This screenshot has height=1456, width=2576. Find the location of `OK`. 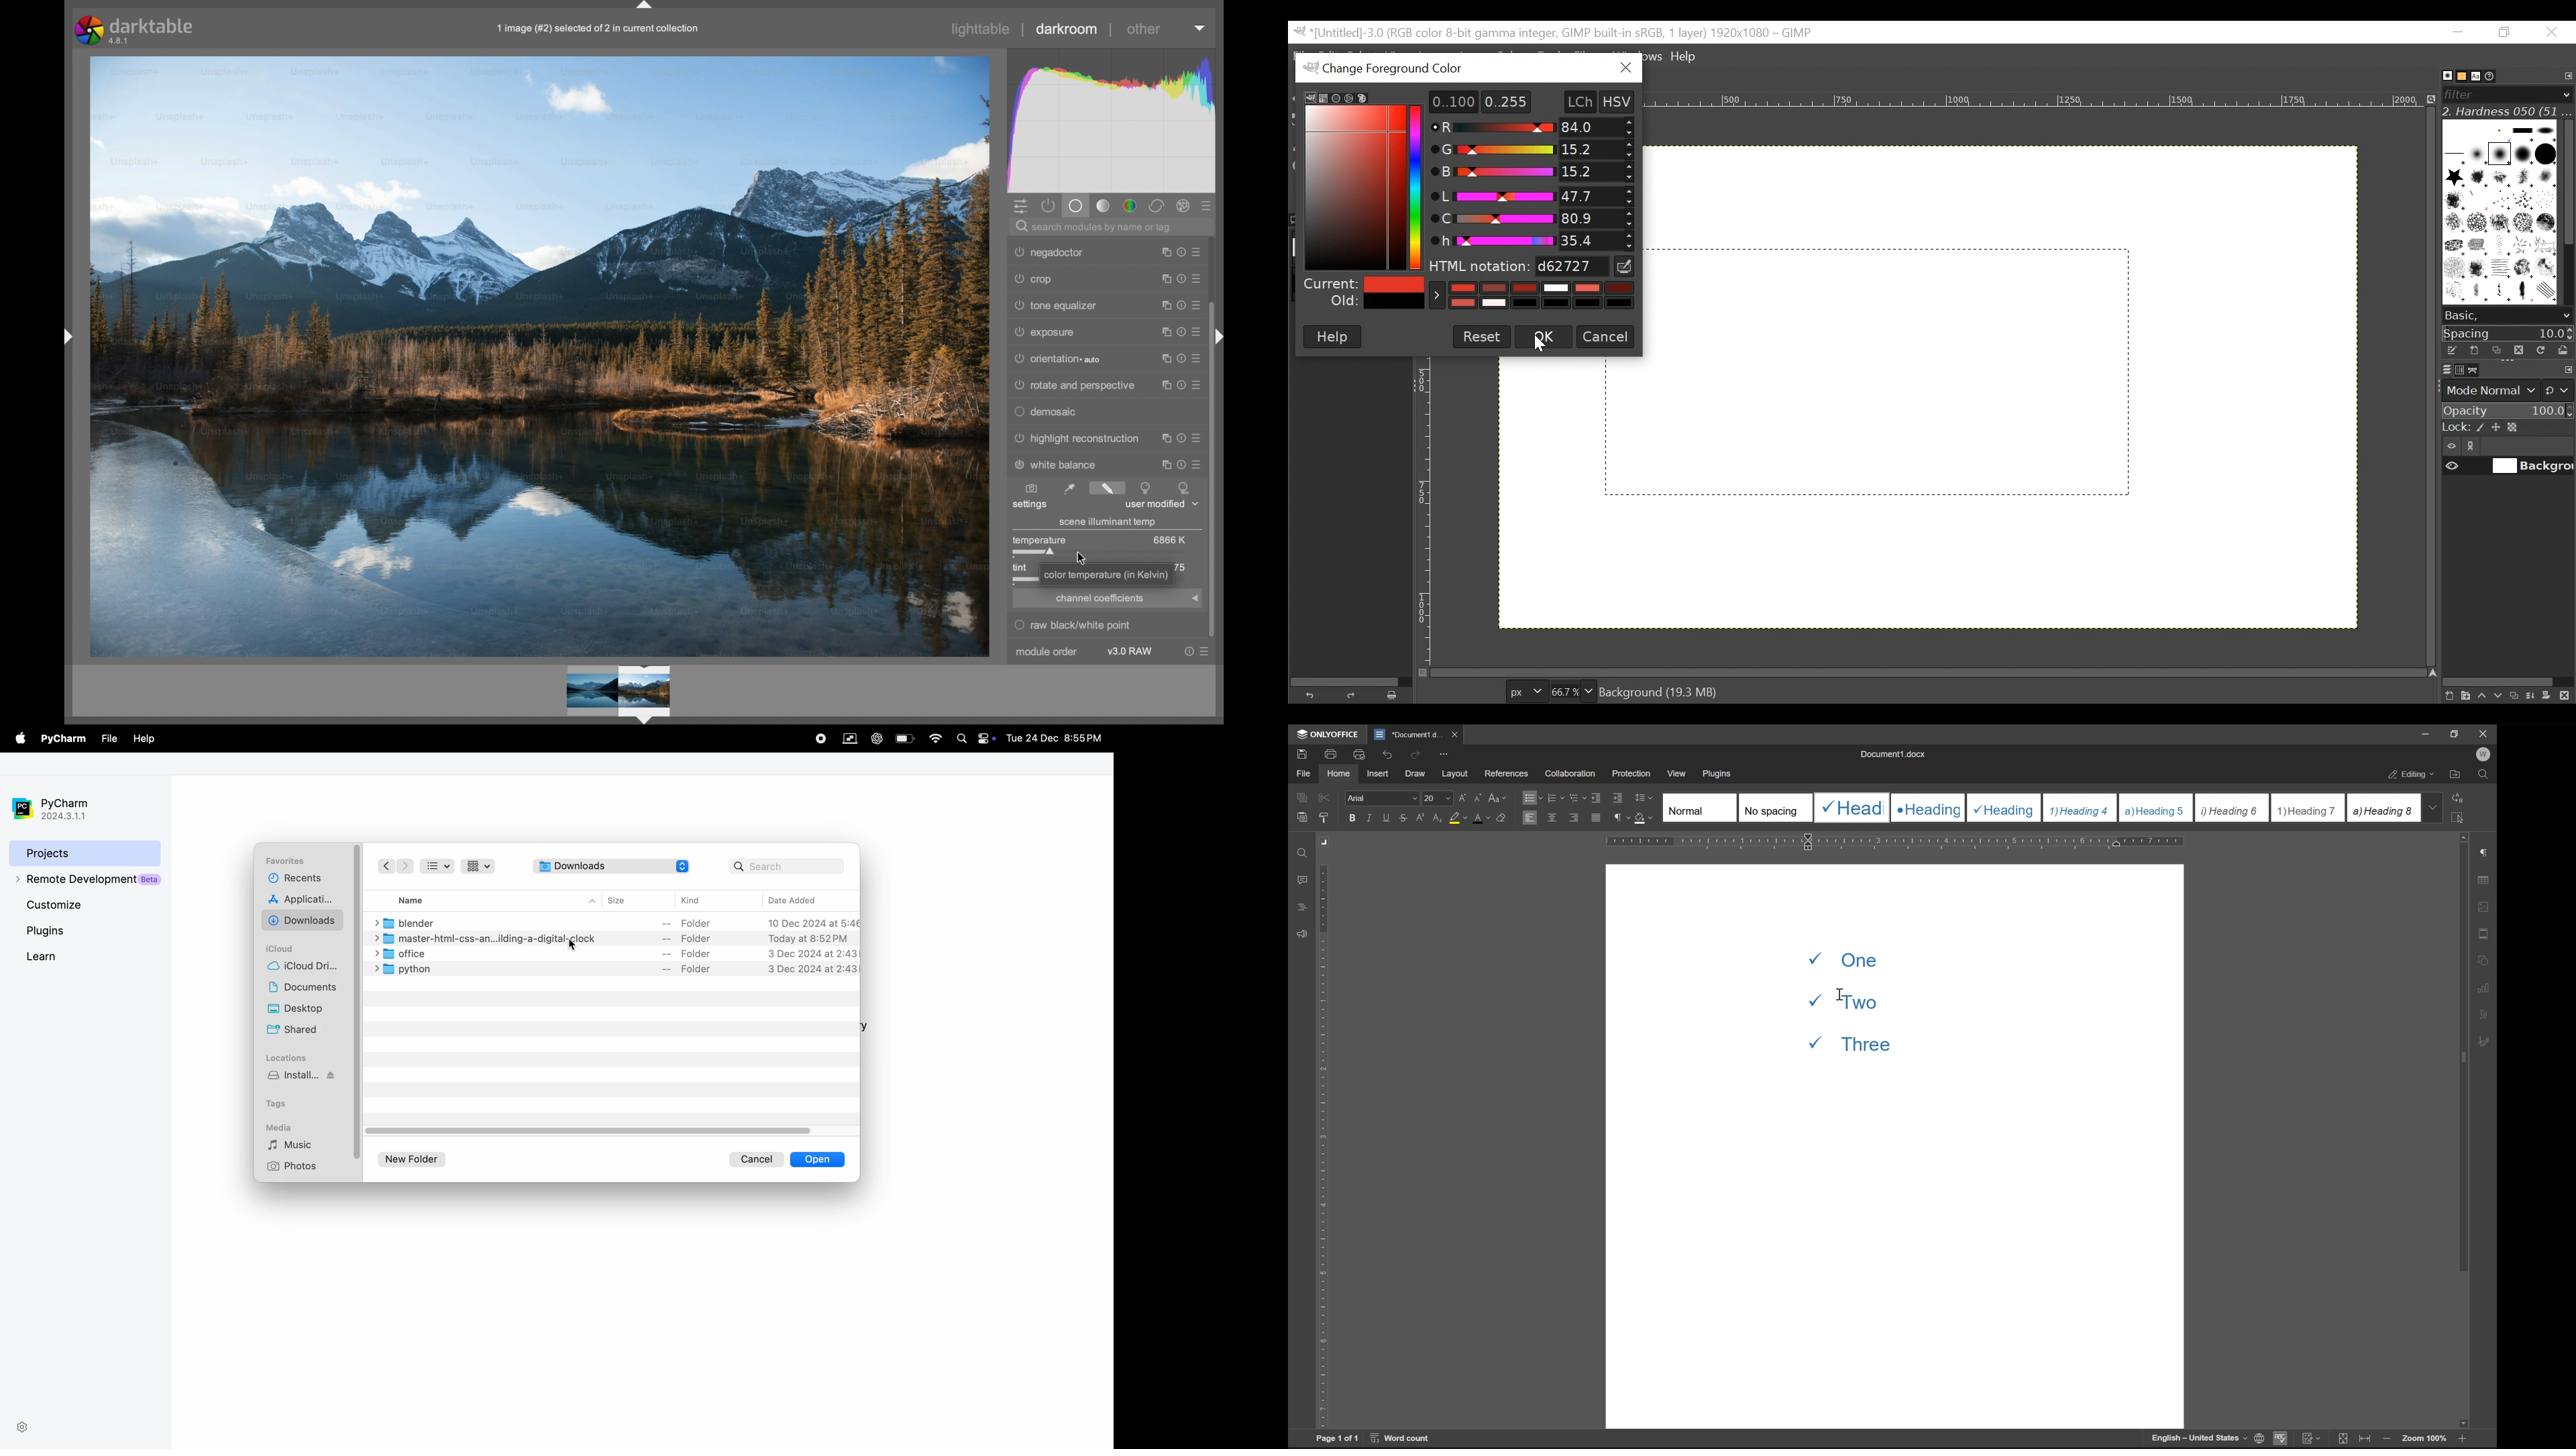

OK is located at coordinates (1542, 337).